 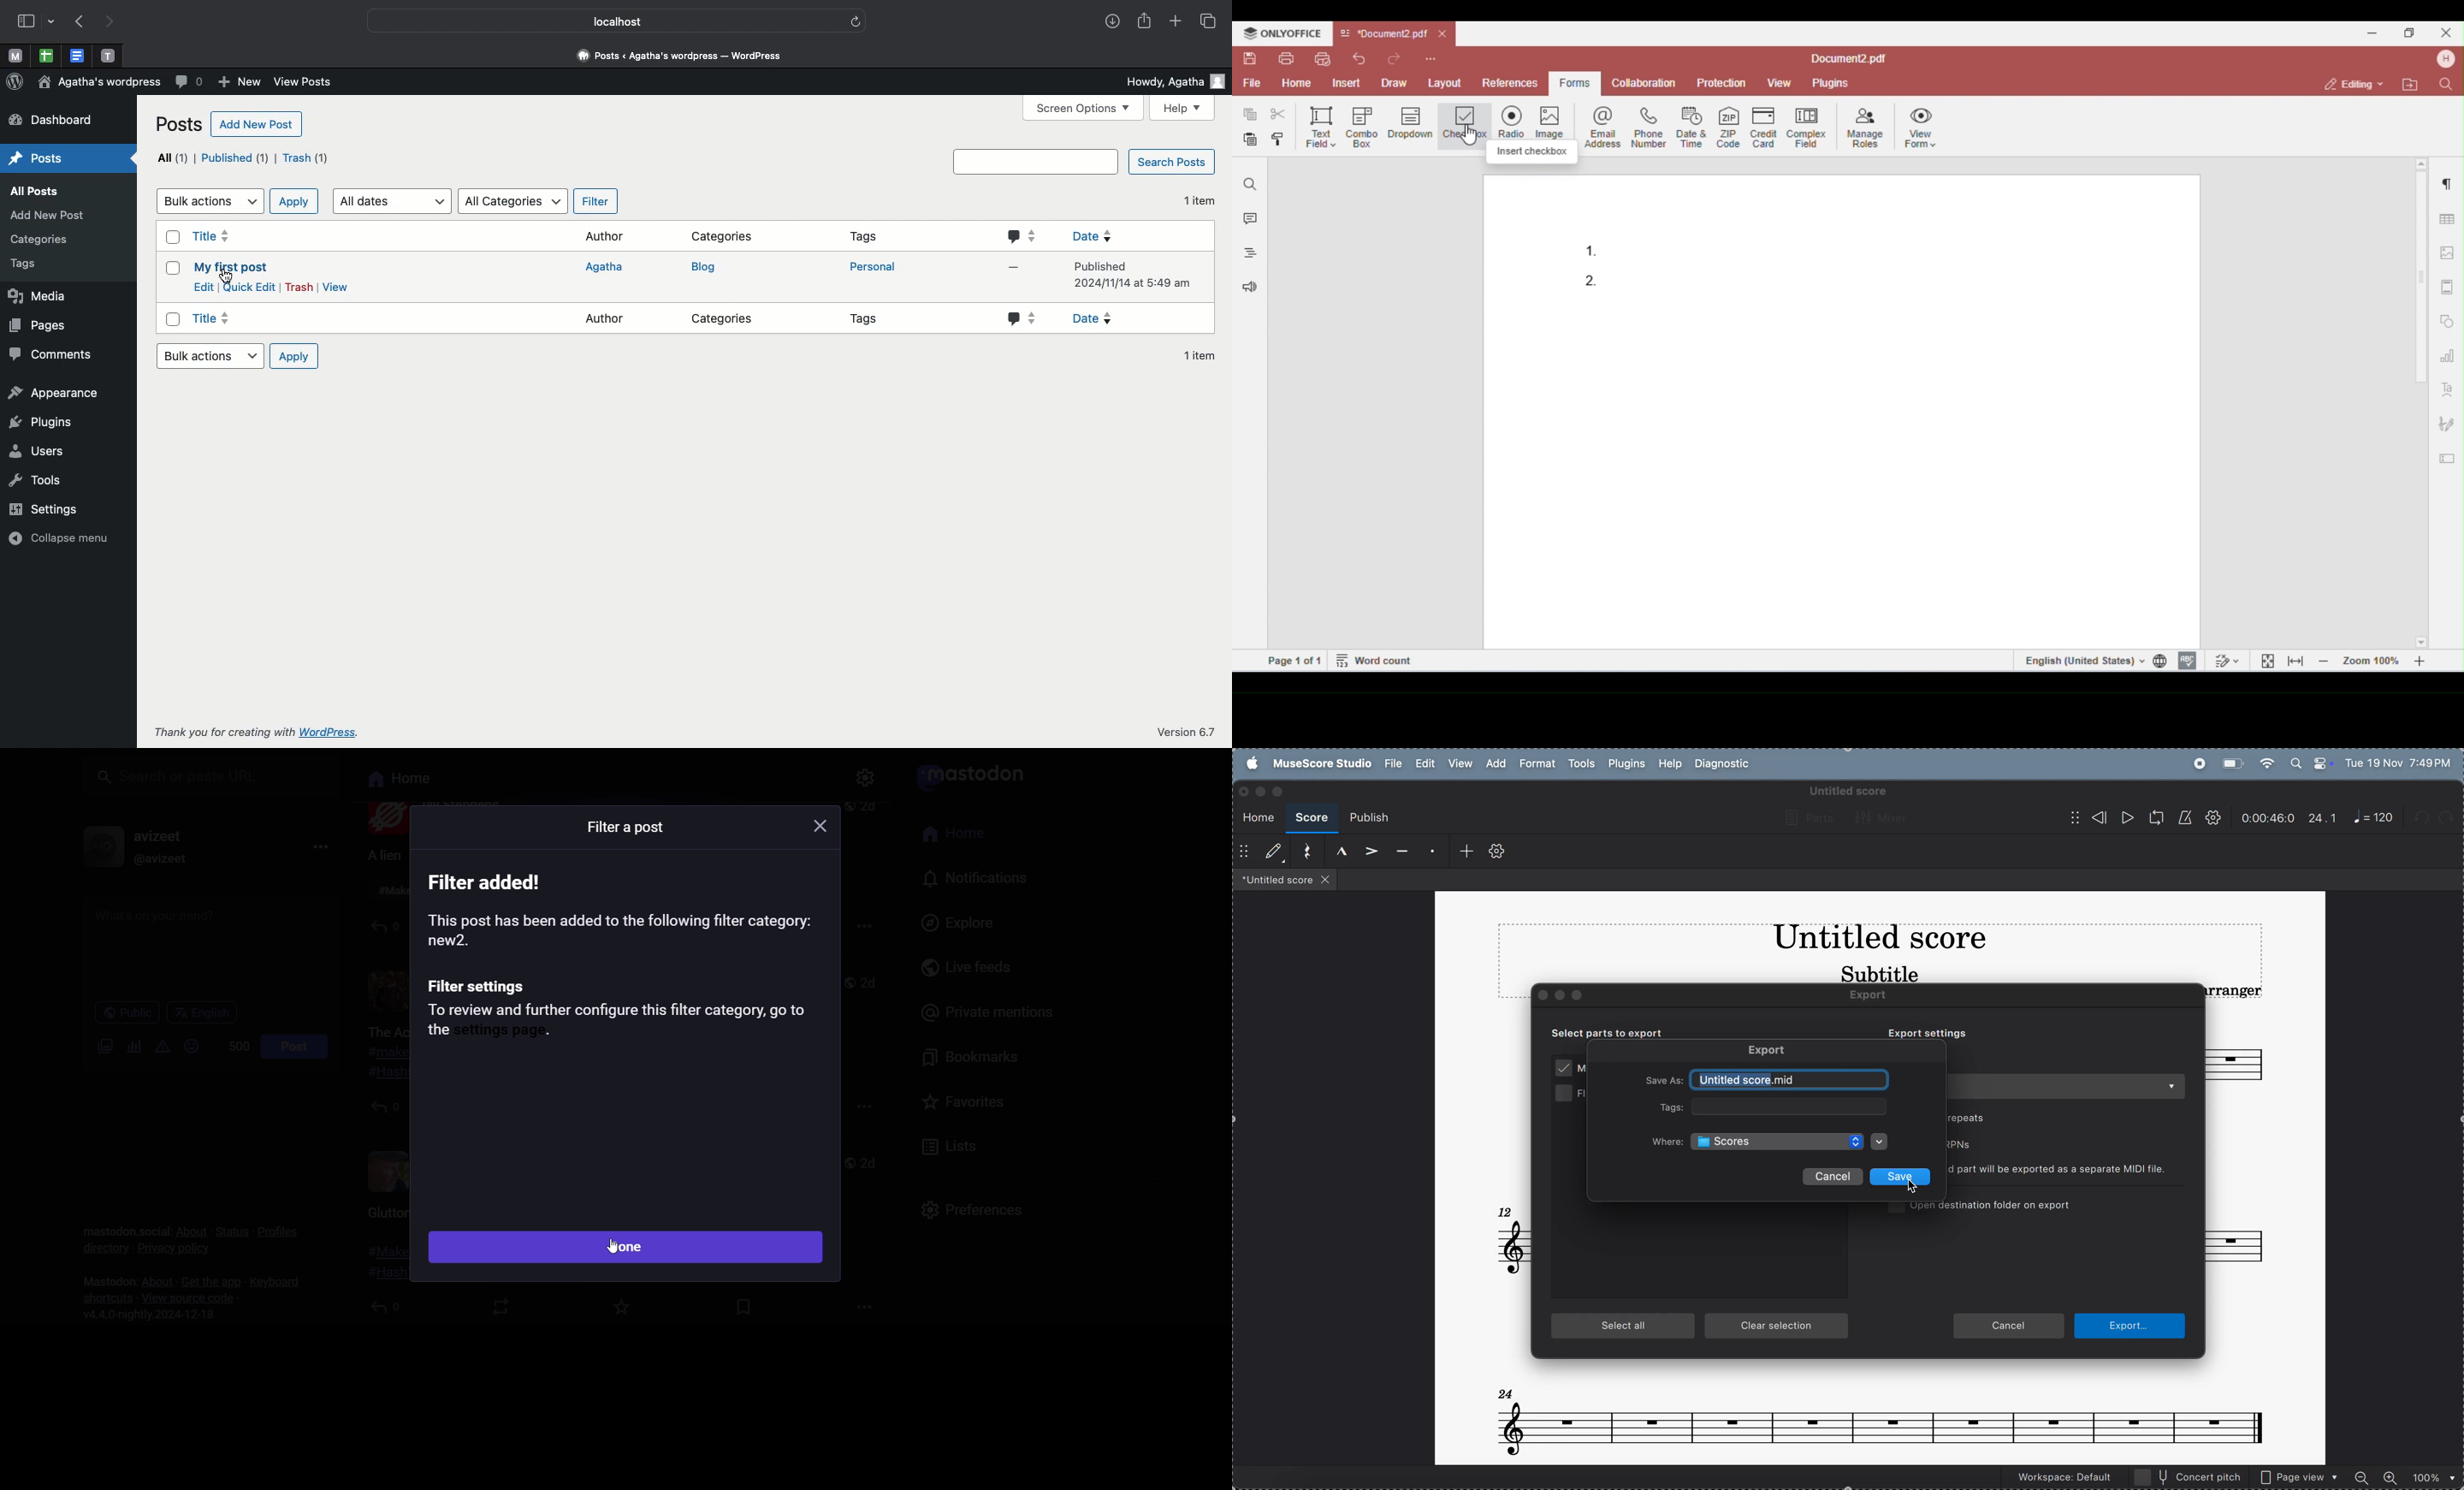 What do you see at coordinates (2008, 1327) in the screenshot?
I see `cancel` at bounding box center [2008, 1327].